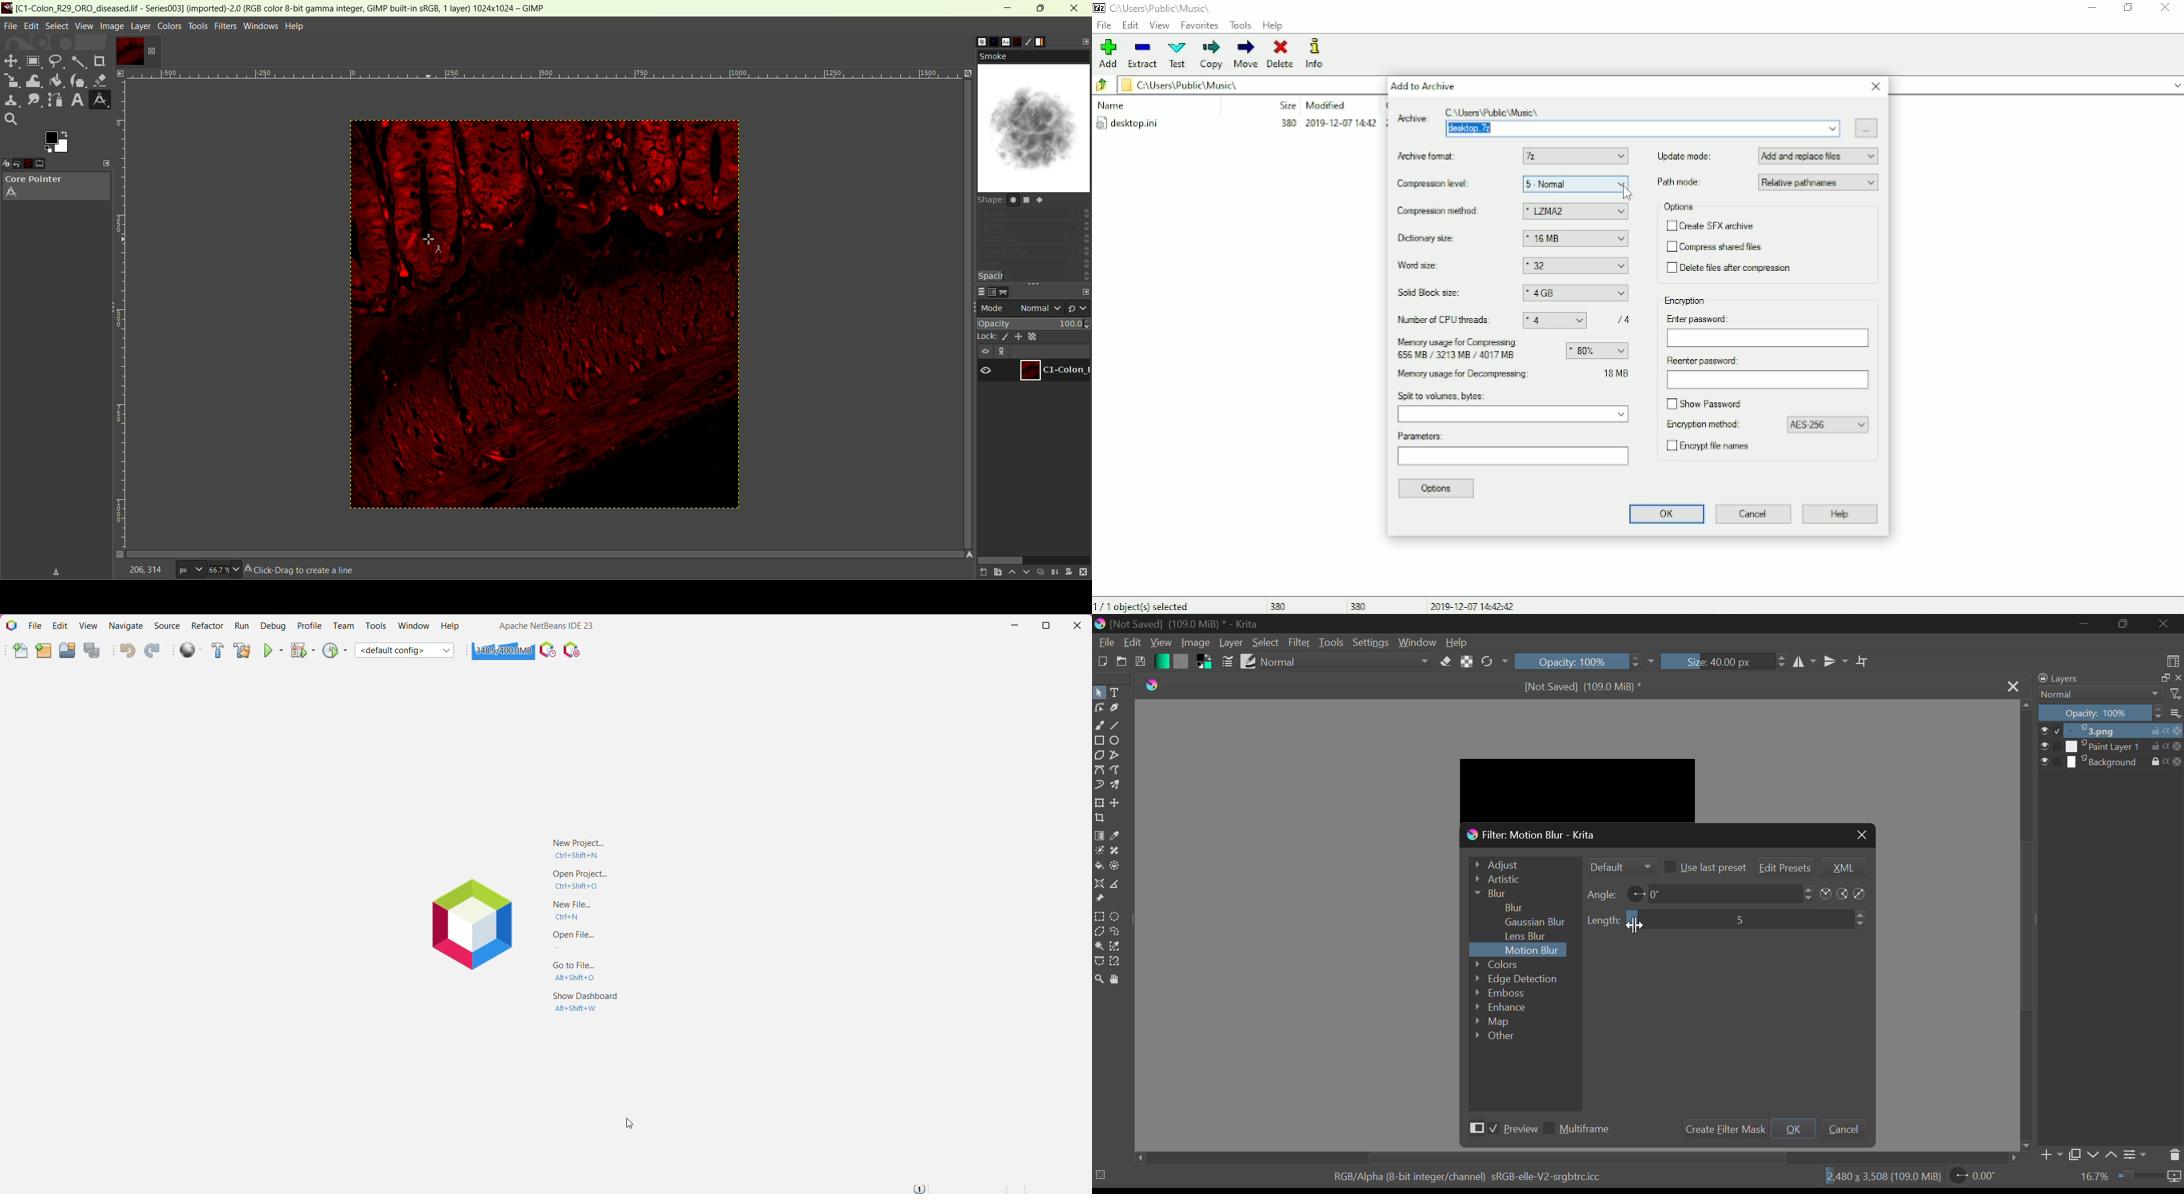 The image size is (2184, 1204). Describe the element at coordinates (2173, 661) in the screenshot. I see `Choose Workspace` at that location.